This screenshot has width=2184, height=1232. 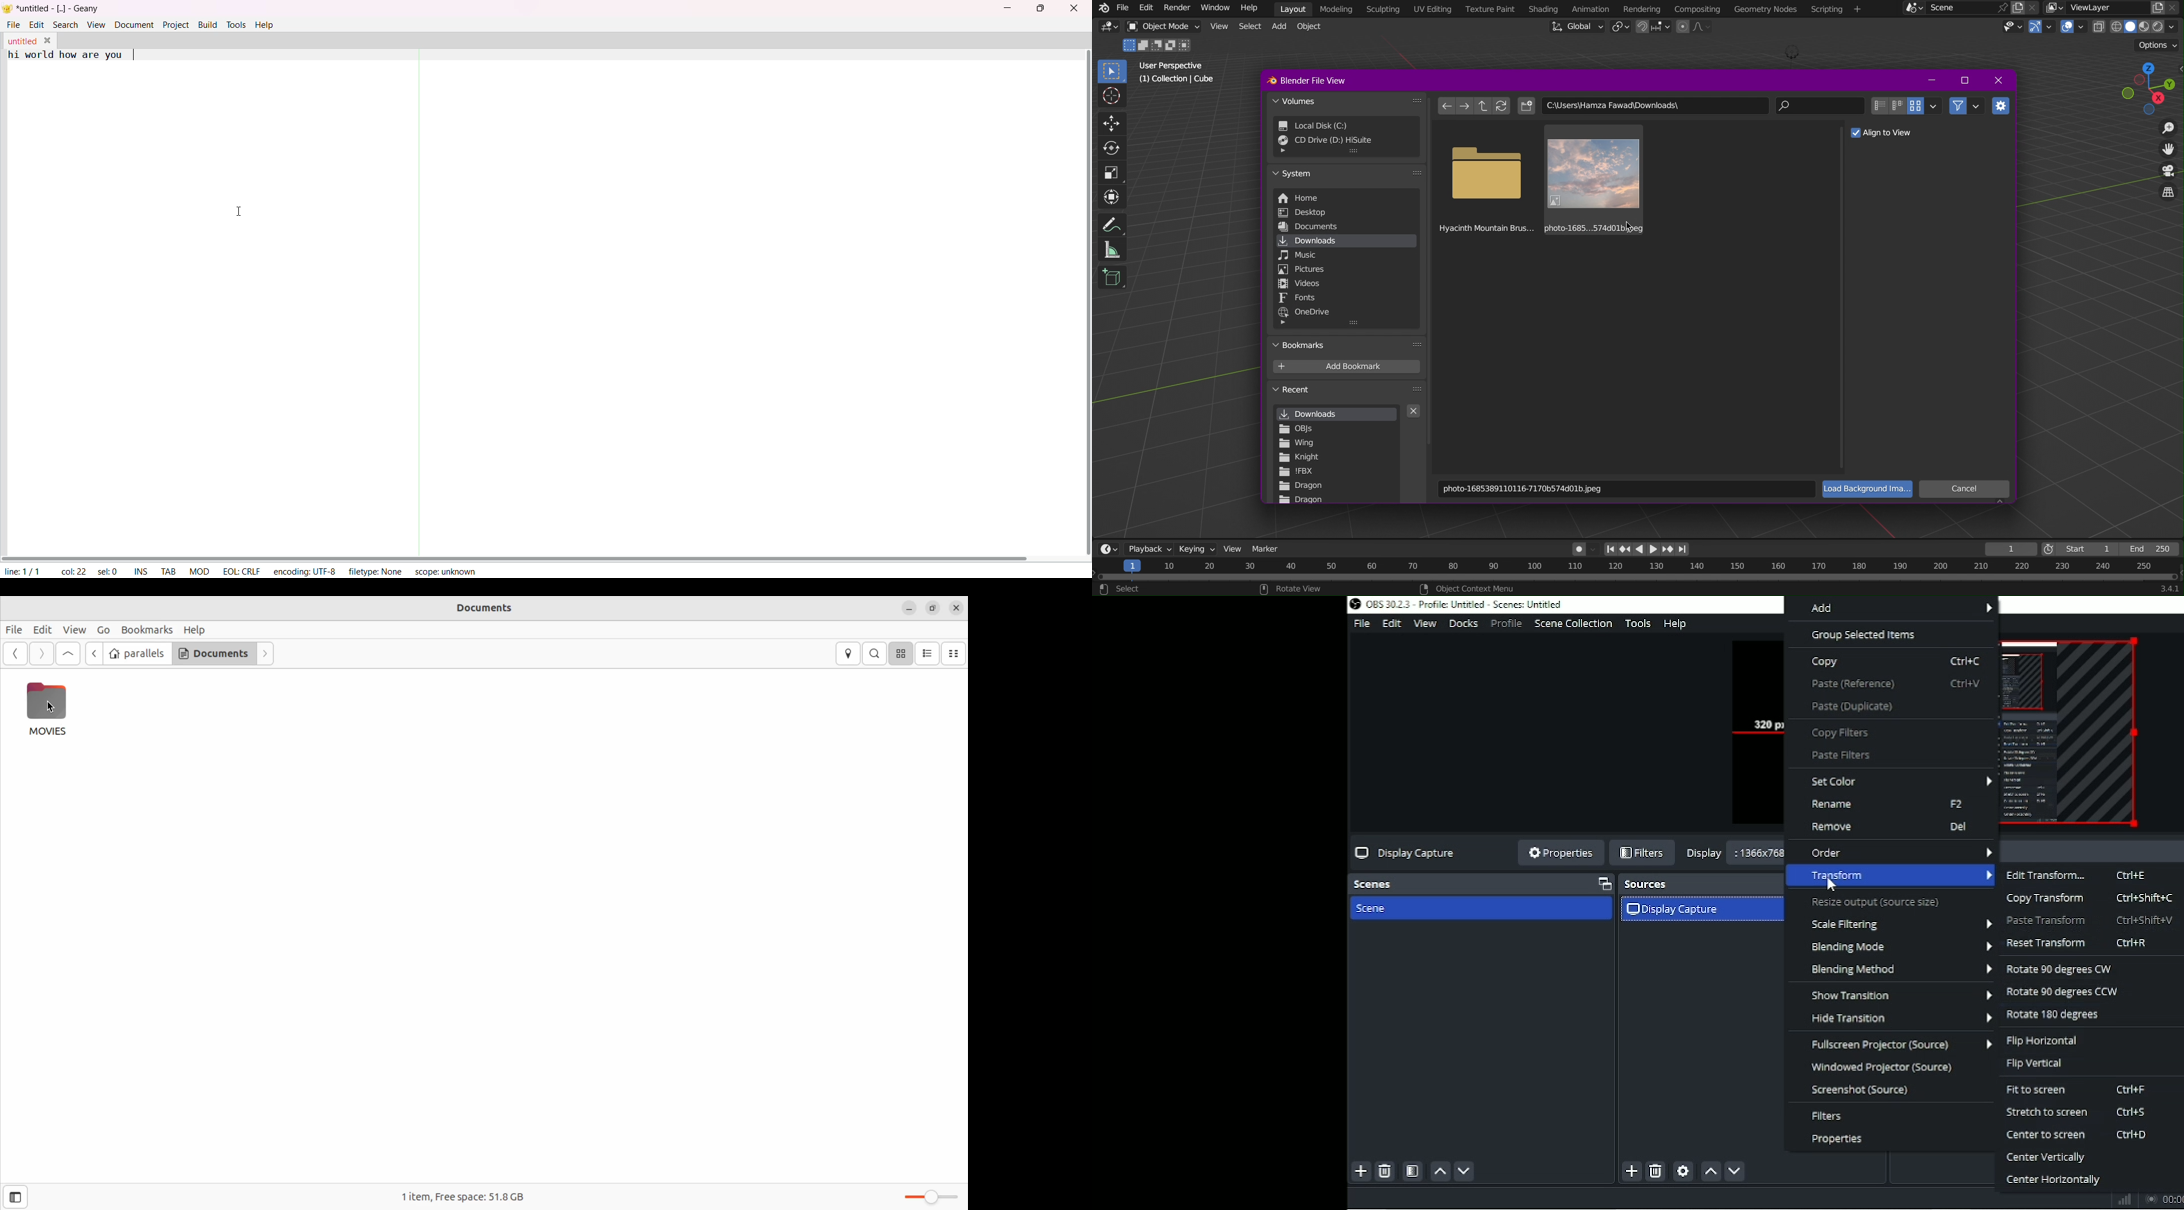 I want to click on Add, so click(x=1897, y=608).